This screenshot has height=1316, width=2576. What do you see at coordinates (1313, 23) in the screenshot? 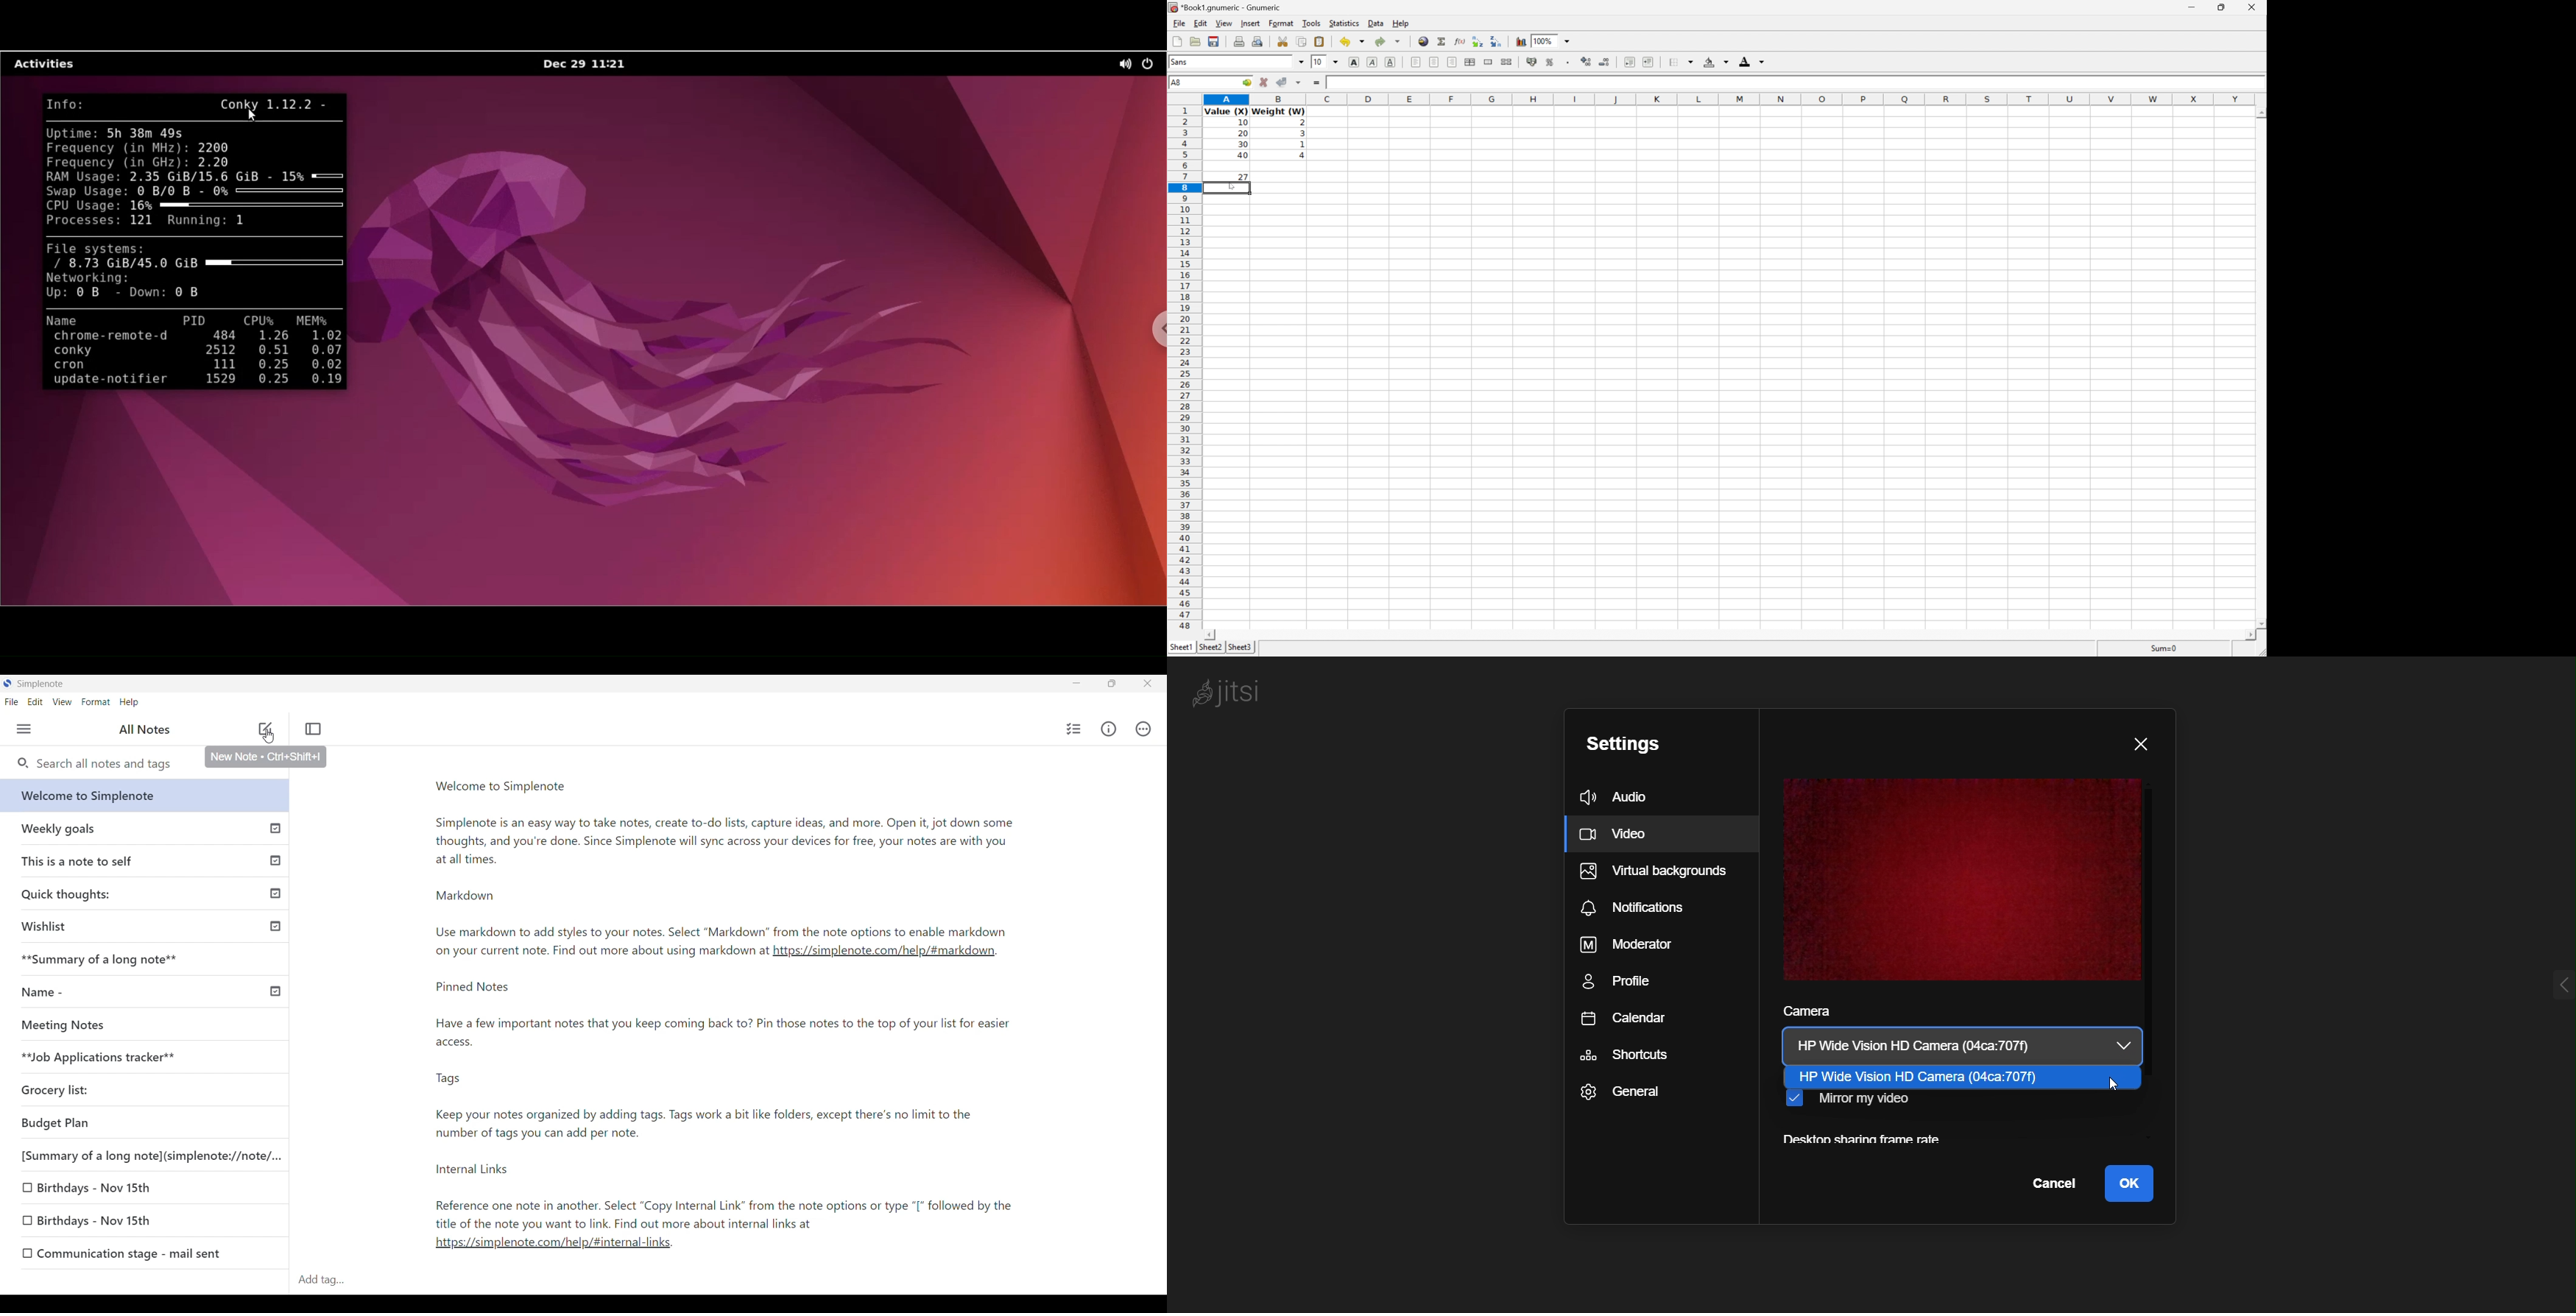
I see `Tools` at bounding box center [1313, 23].